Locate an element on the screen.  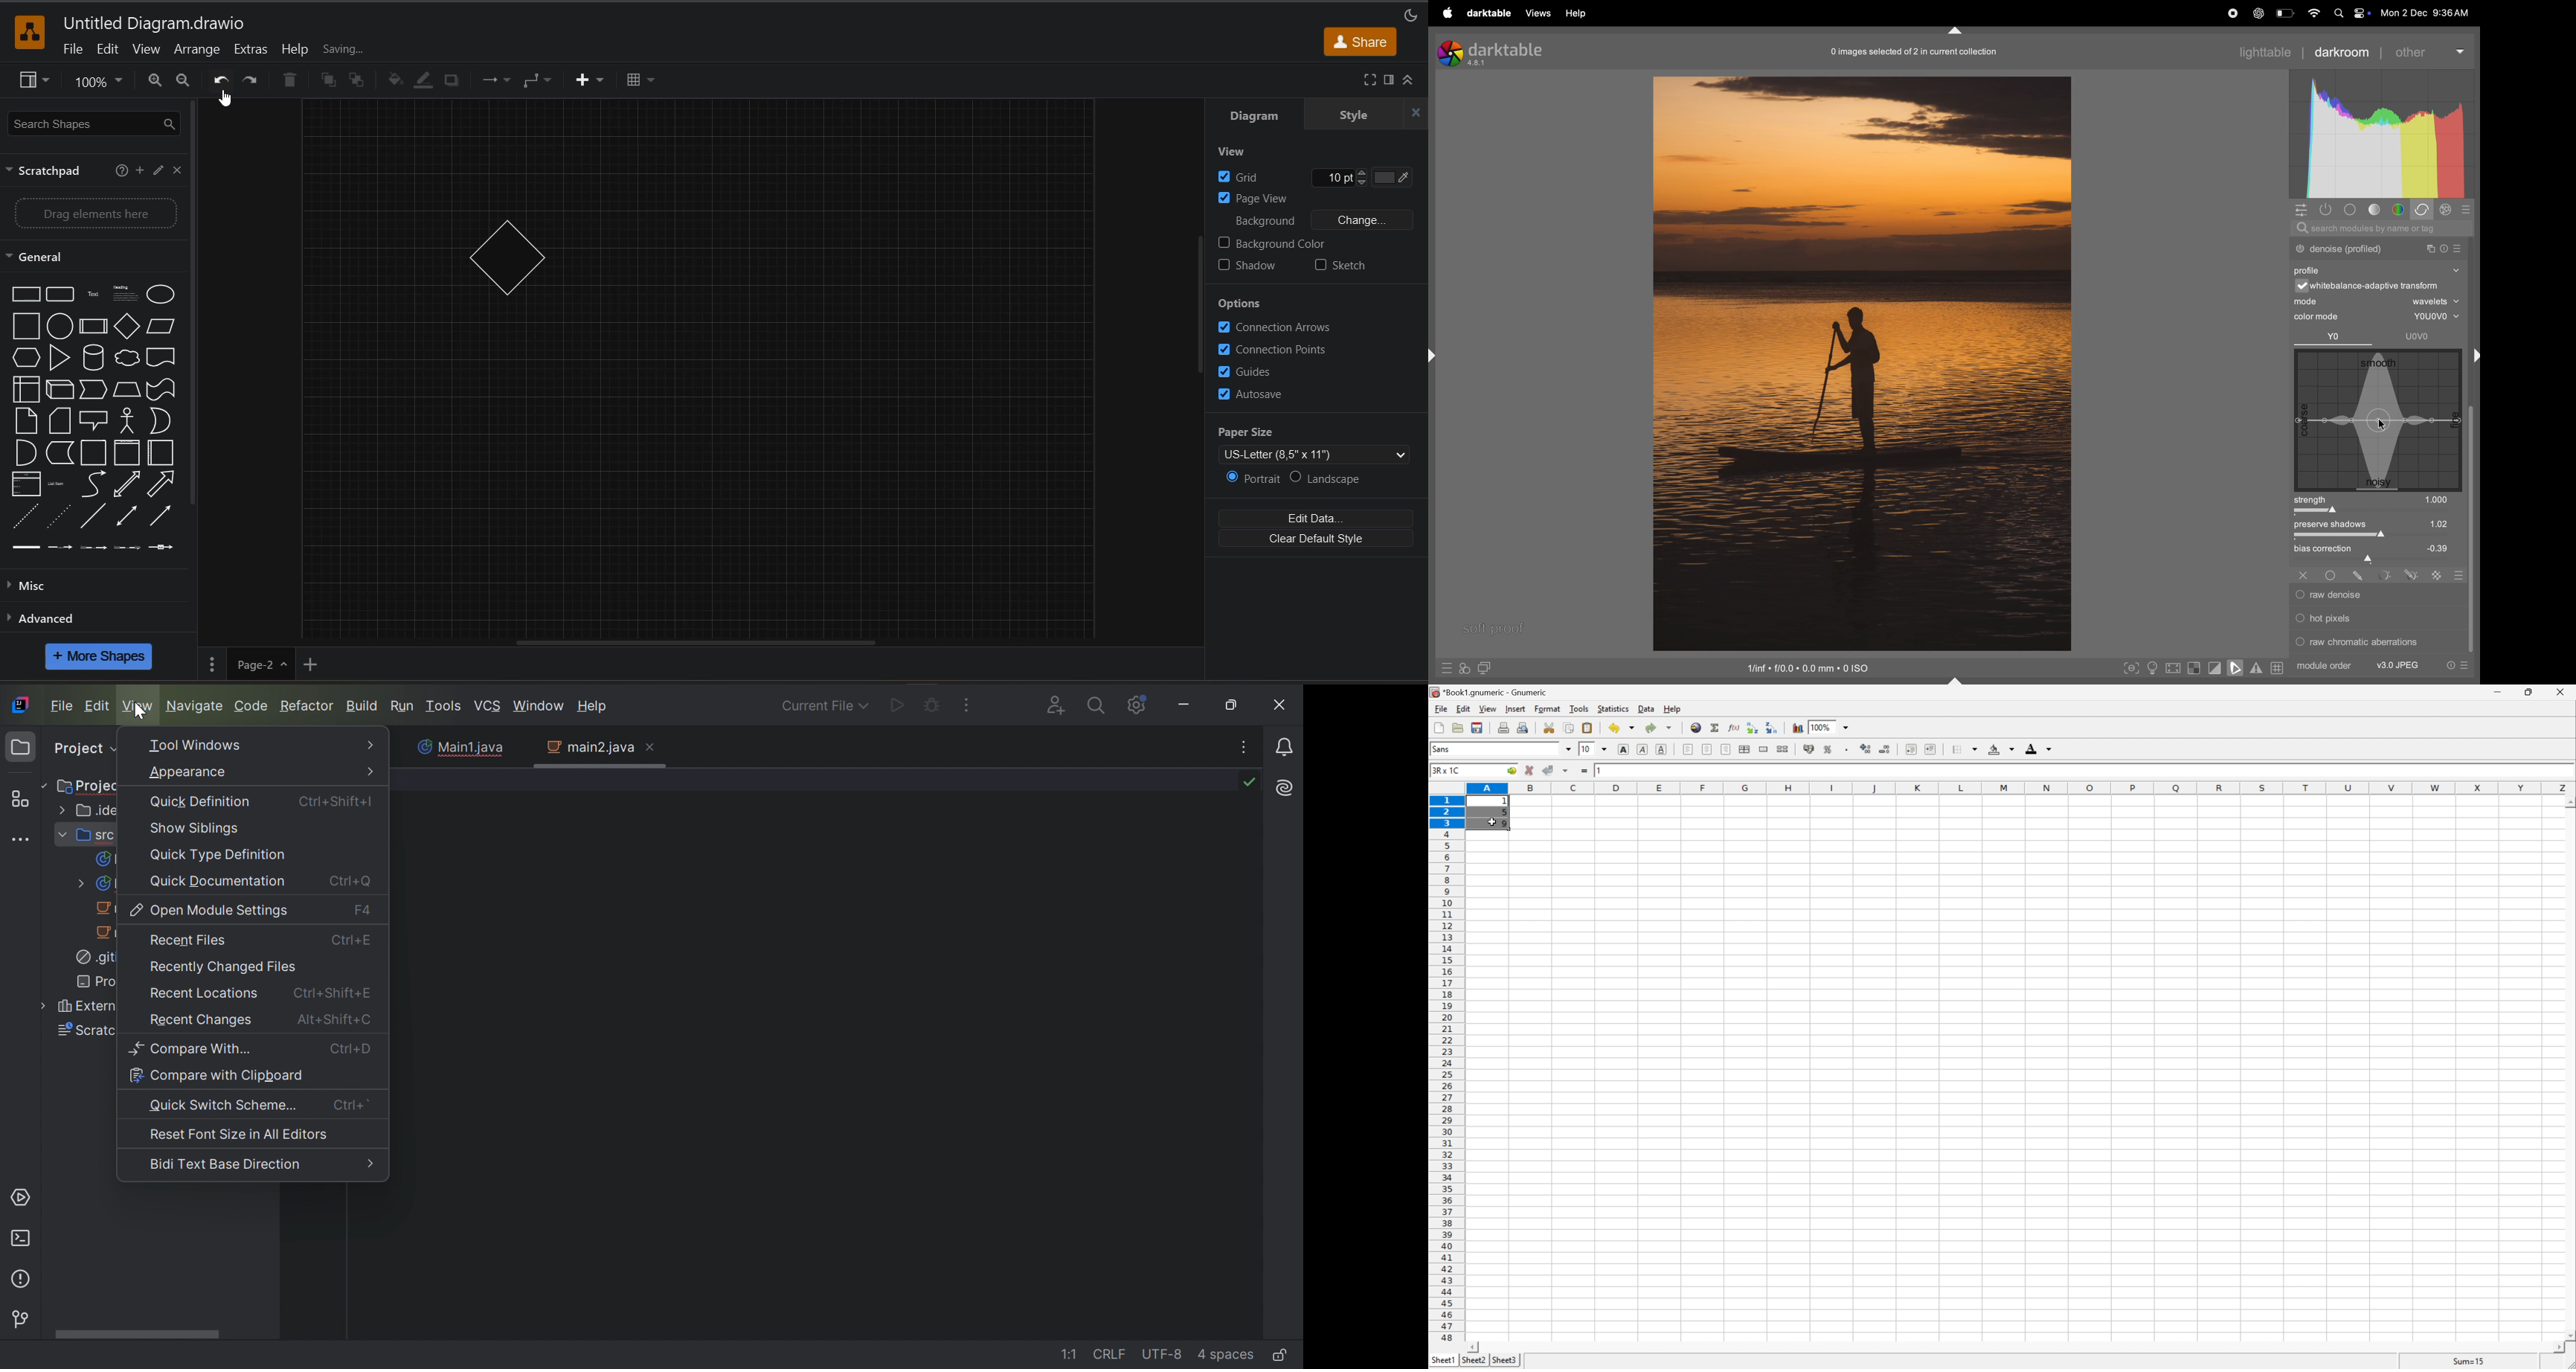
Directional Connector is located at coordinates (161, 519).